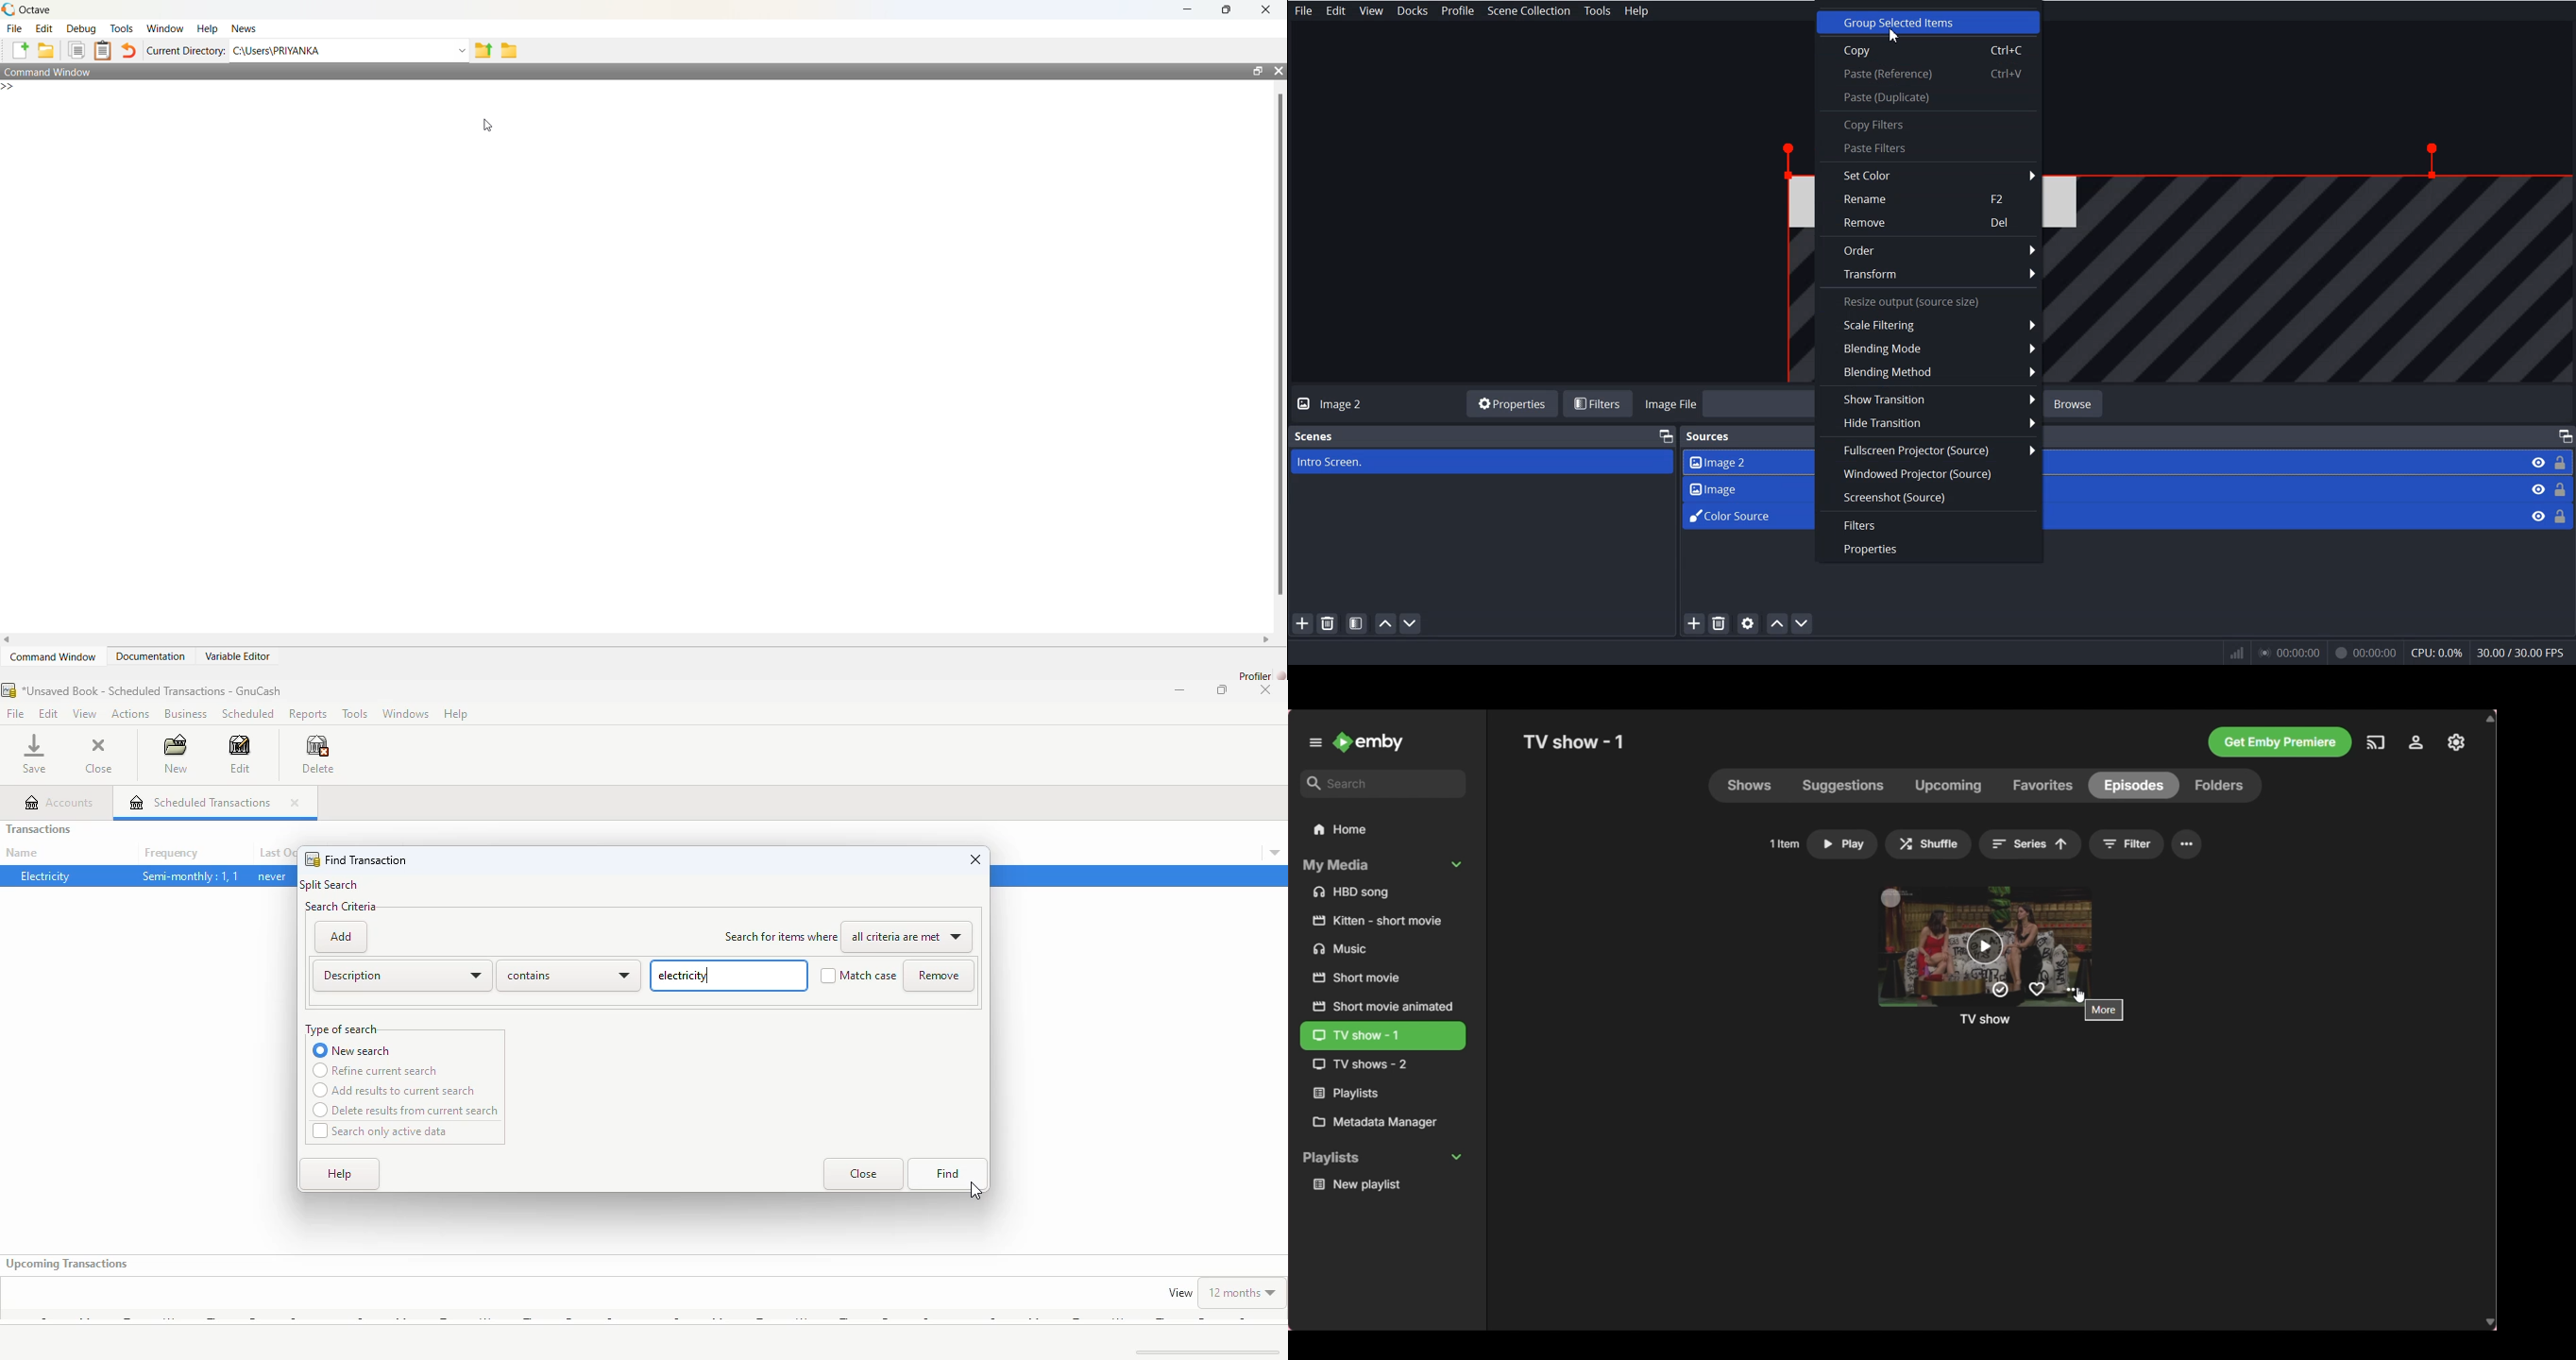  I want to click on Sources, so click(1711, 435).